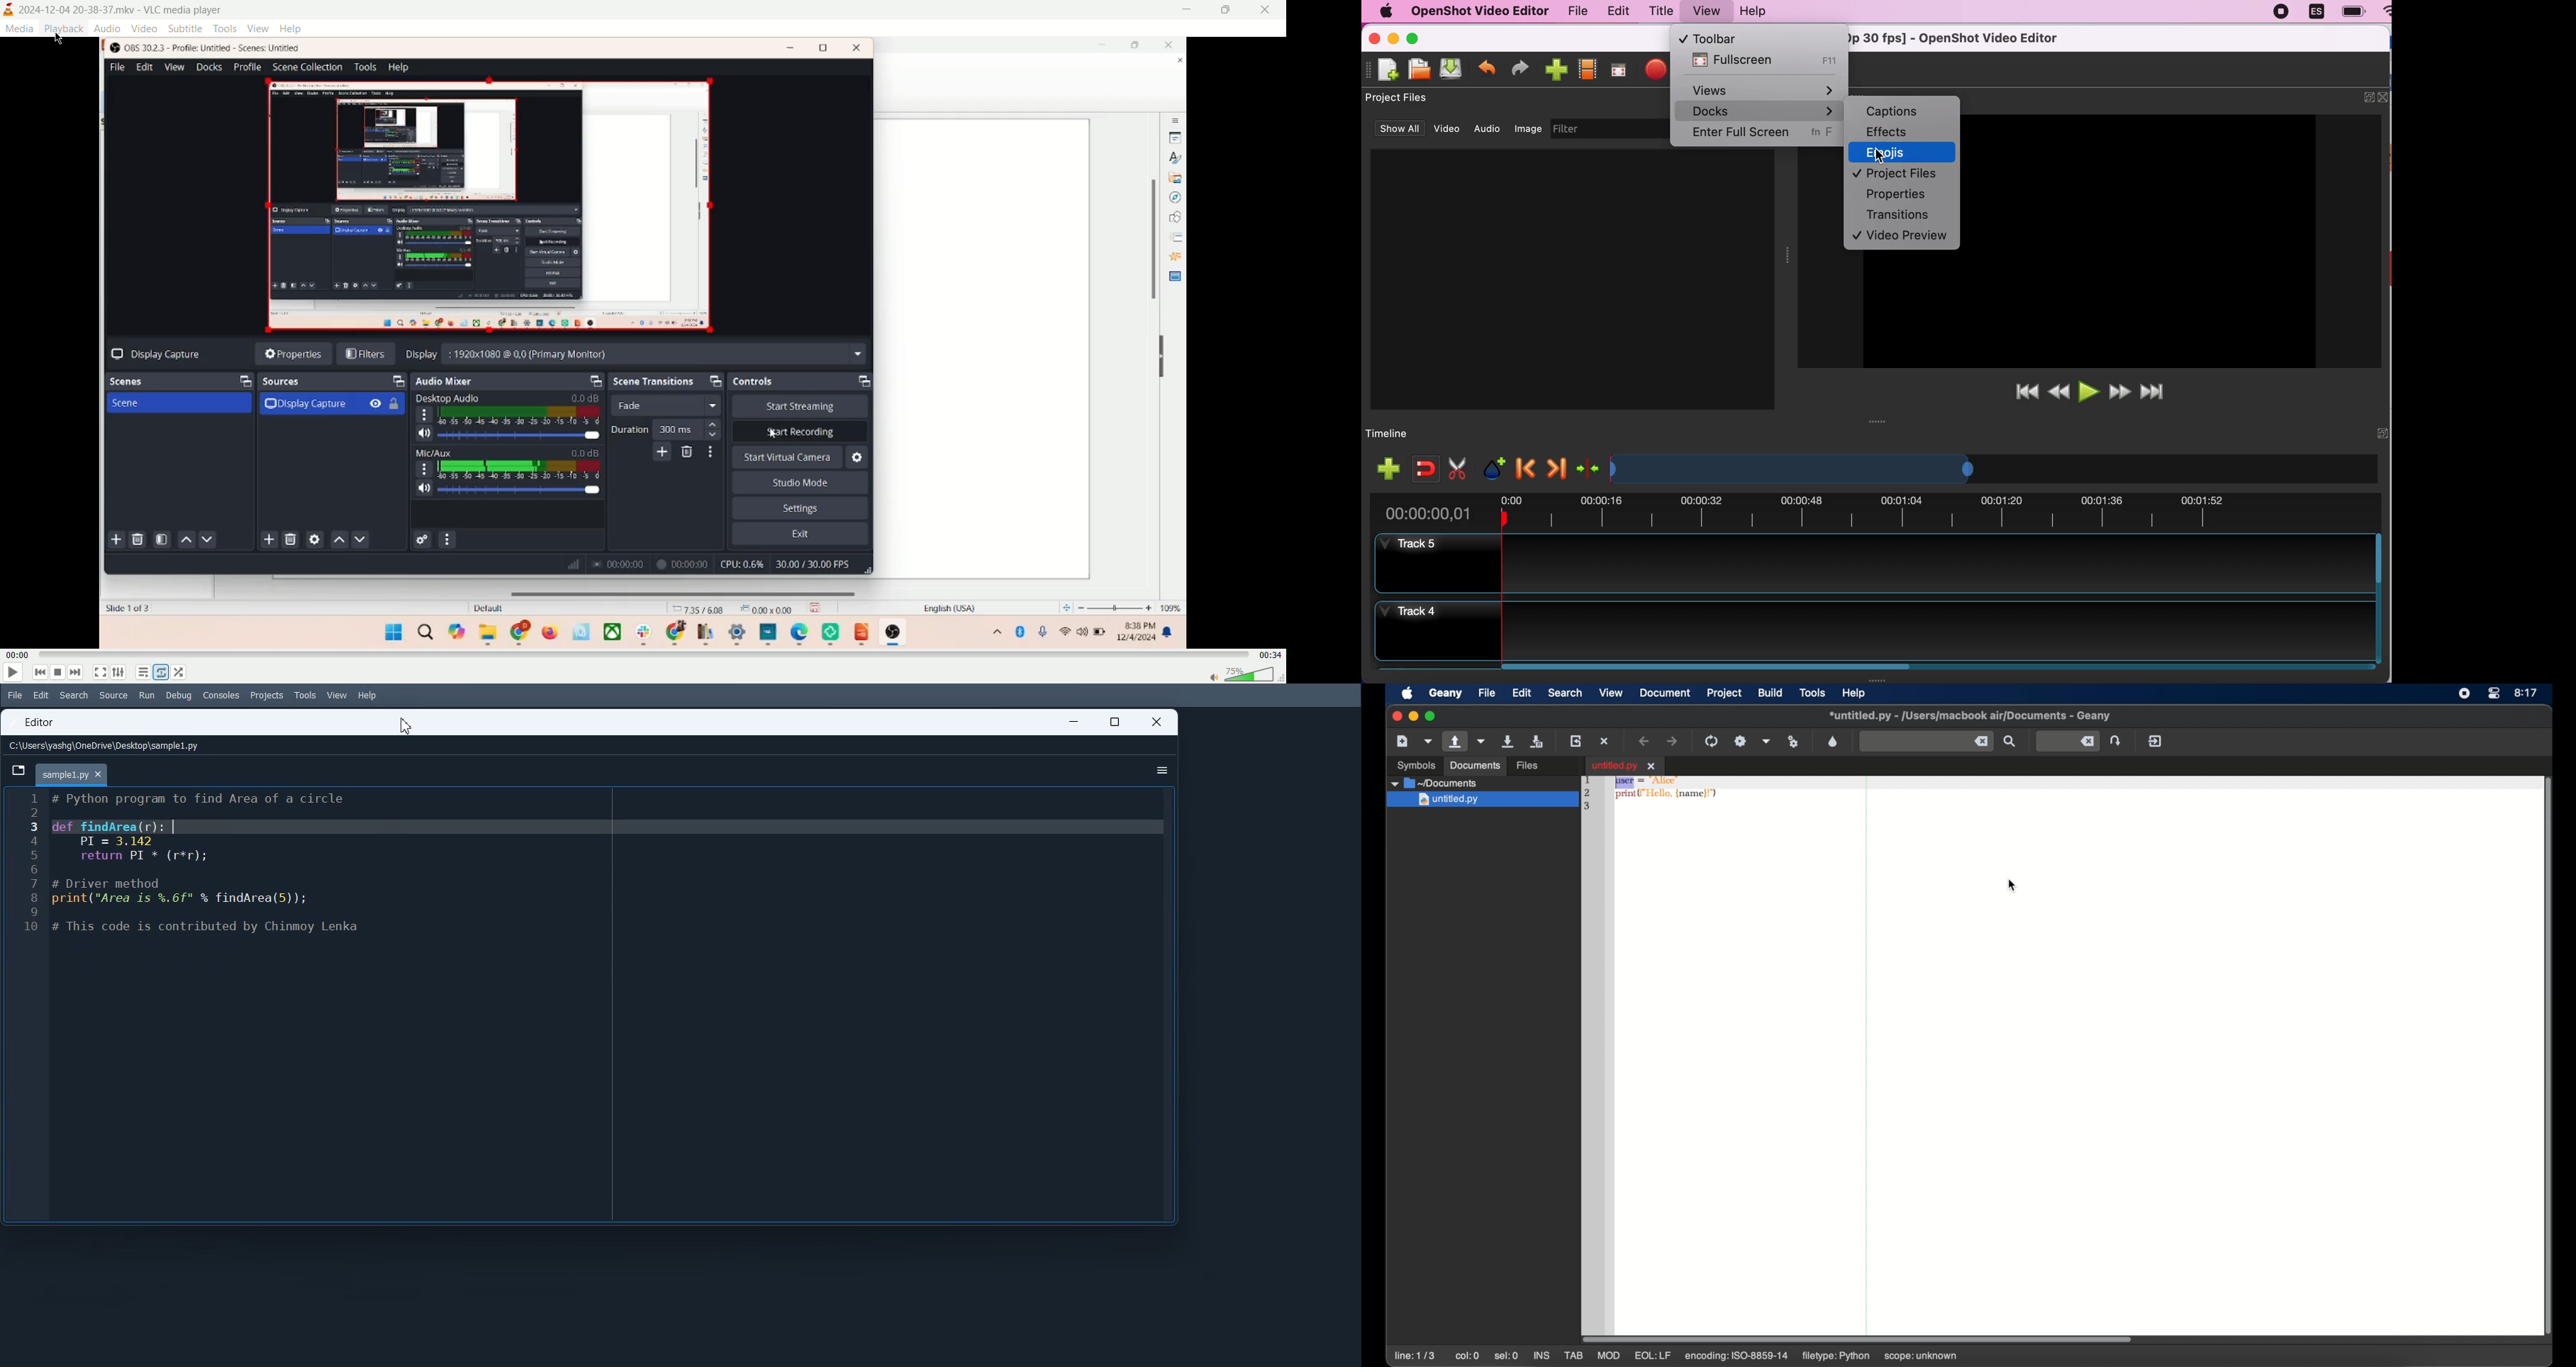  I want to click on Source, so click(114, 696).